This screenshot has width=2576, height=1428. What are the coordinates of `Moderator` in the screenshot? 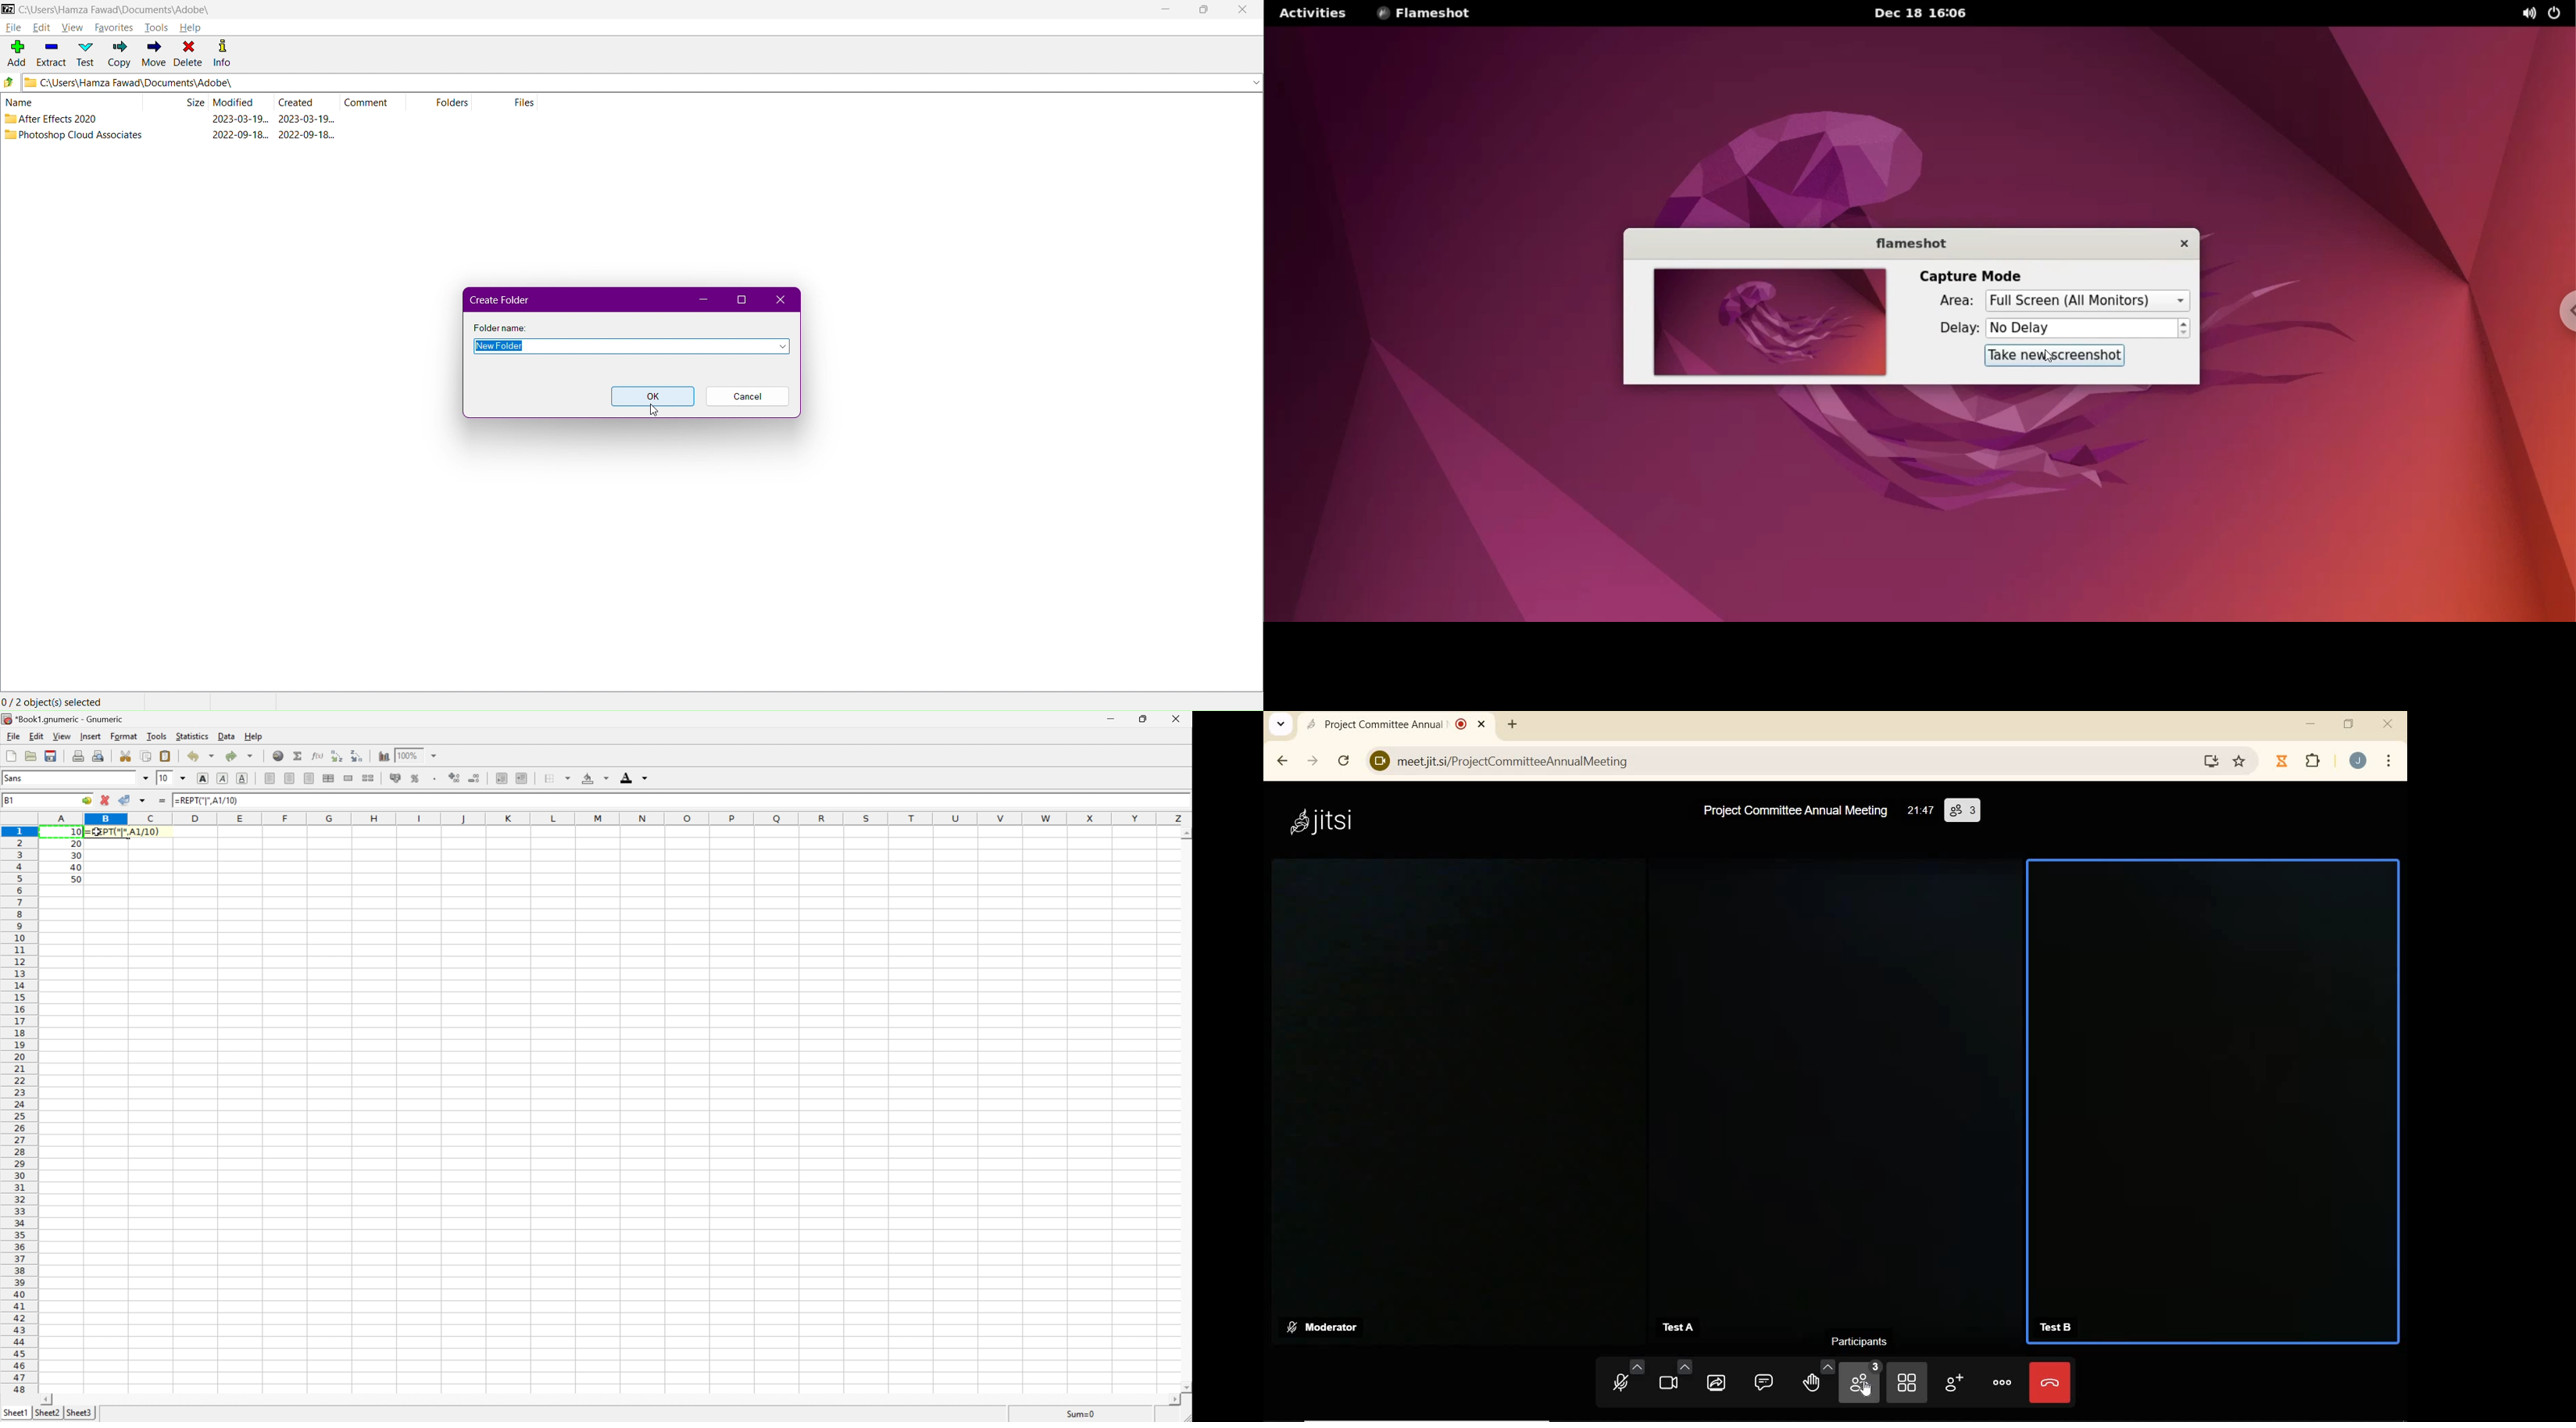 It's located at (1323, 1329).